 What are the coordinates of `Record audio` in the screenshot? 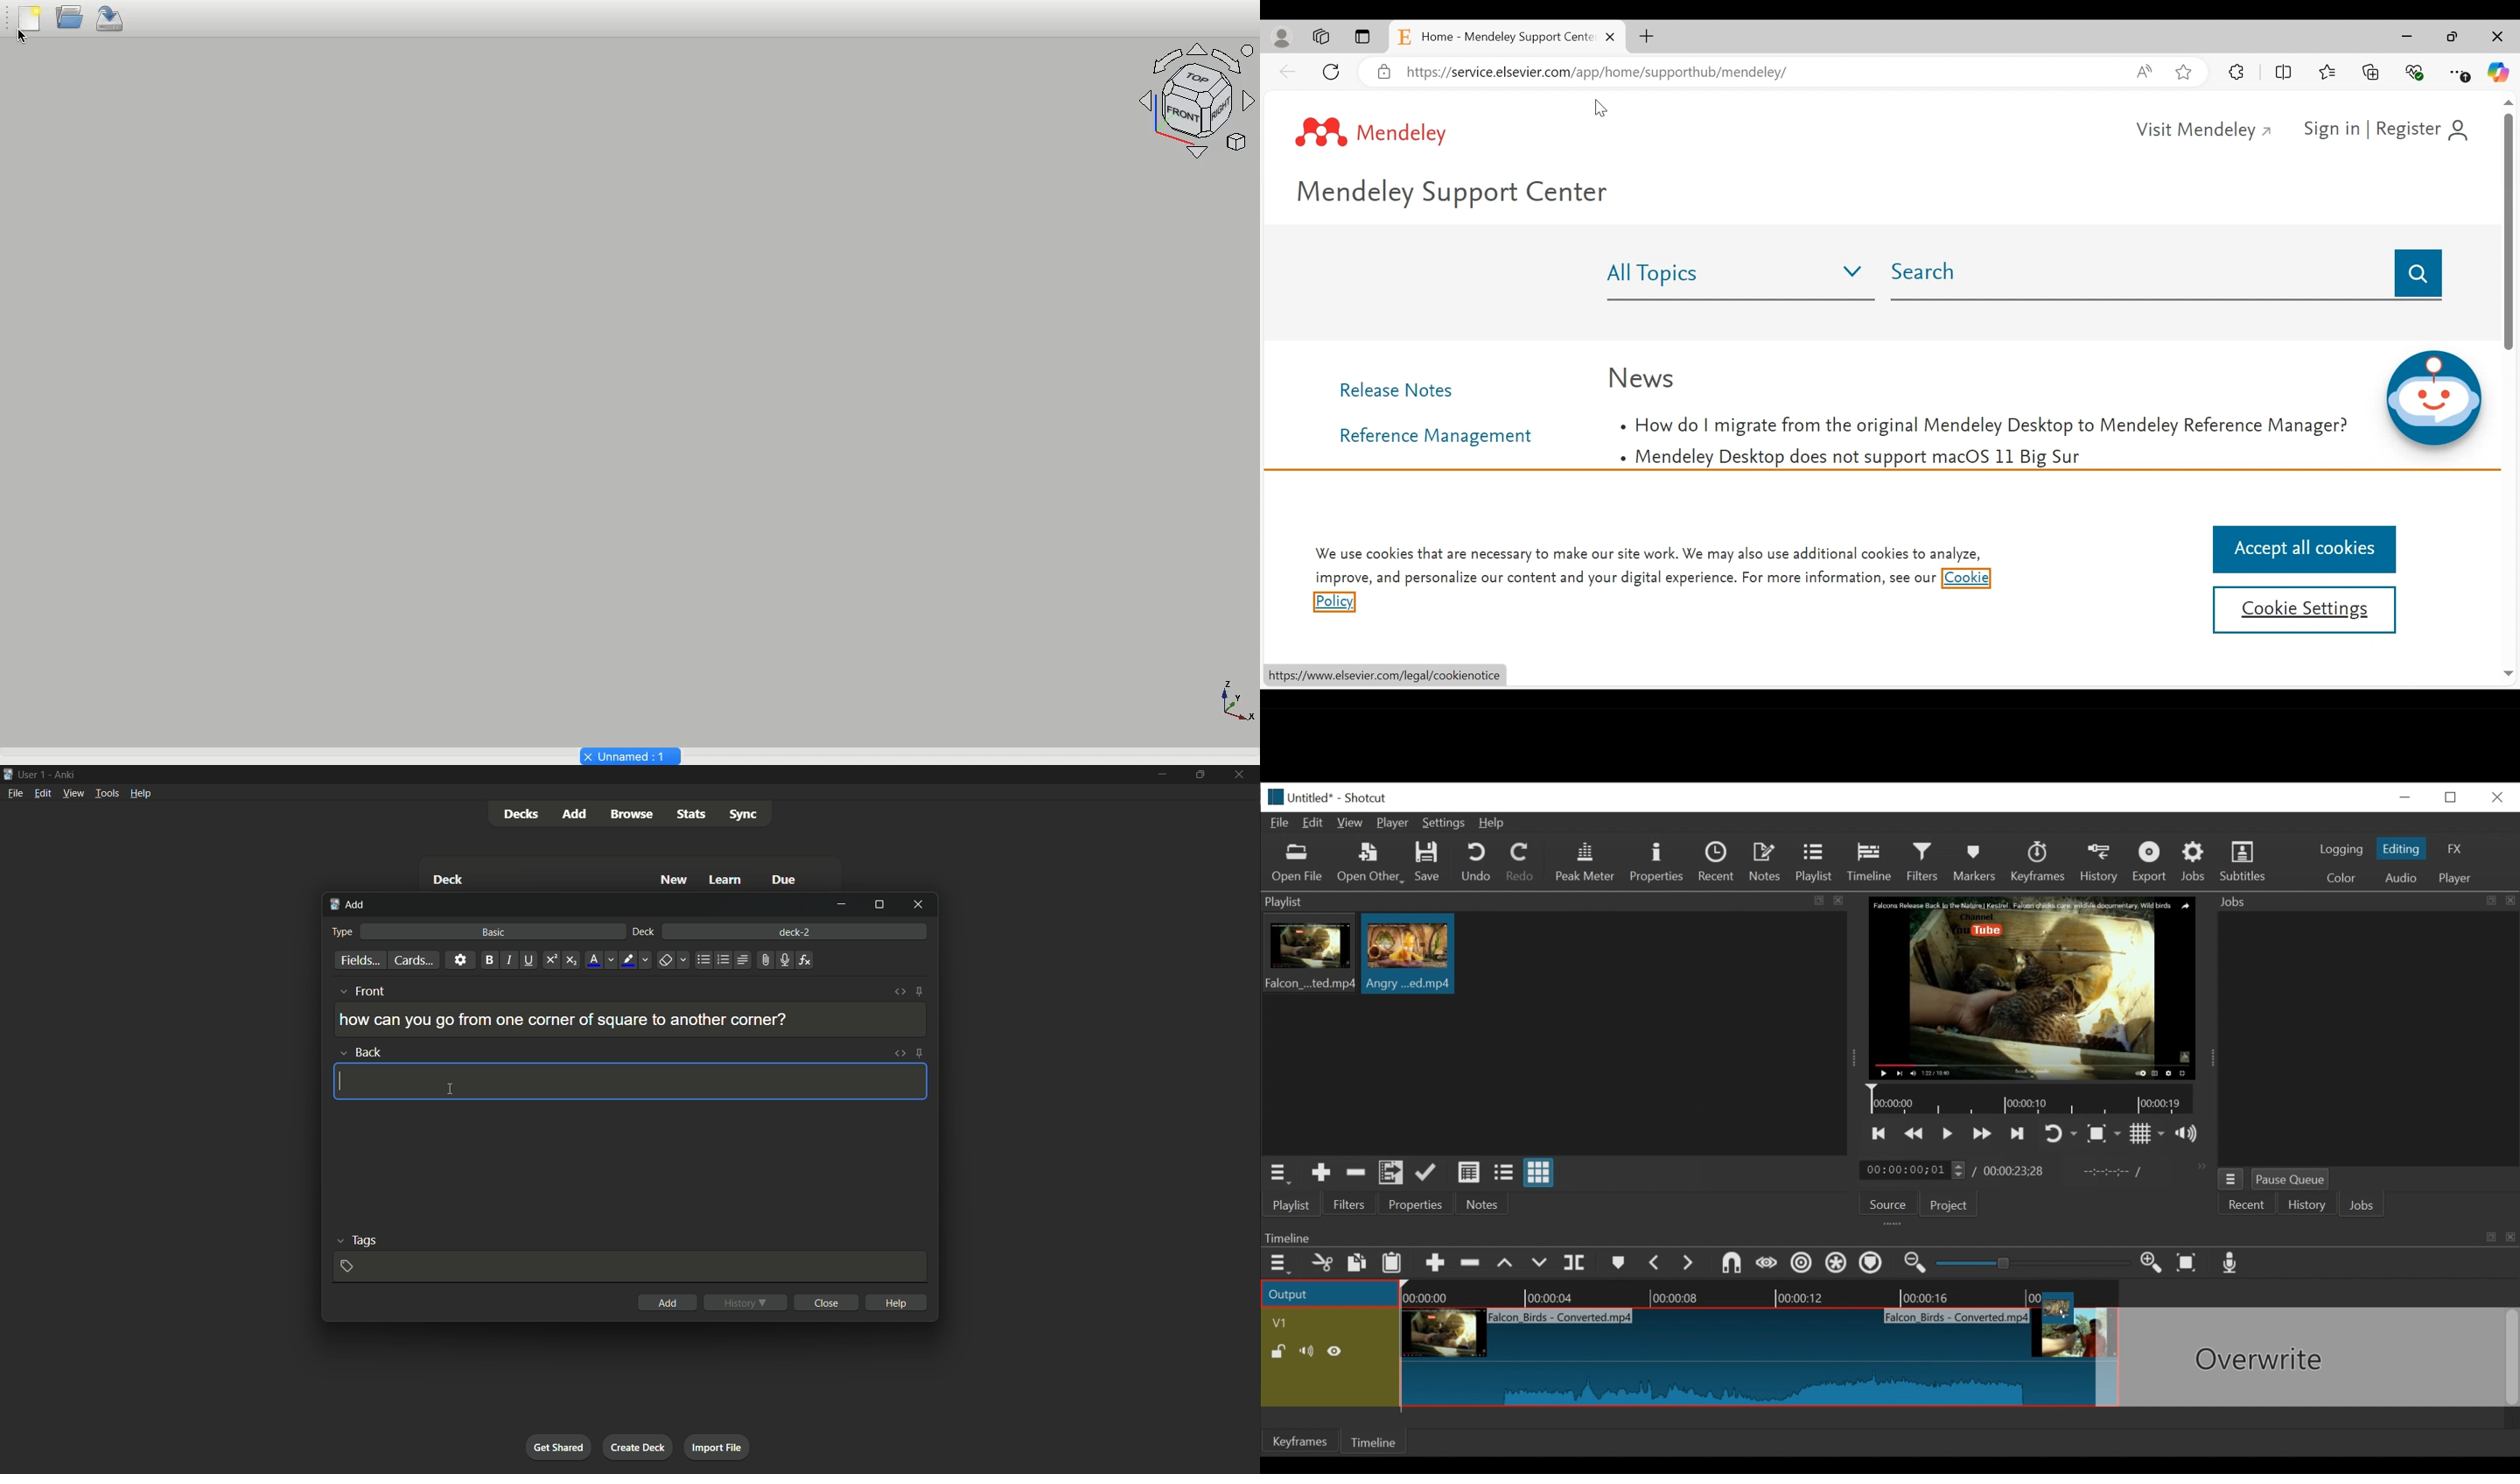 It's located at (2231, 1266).